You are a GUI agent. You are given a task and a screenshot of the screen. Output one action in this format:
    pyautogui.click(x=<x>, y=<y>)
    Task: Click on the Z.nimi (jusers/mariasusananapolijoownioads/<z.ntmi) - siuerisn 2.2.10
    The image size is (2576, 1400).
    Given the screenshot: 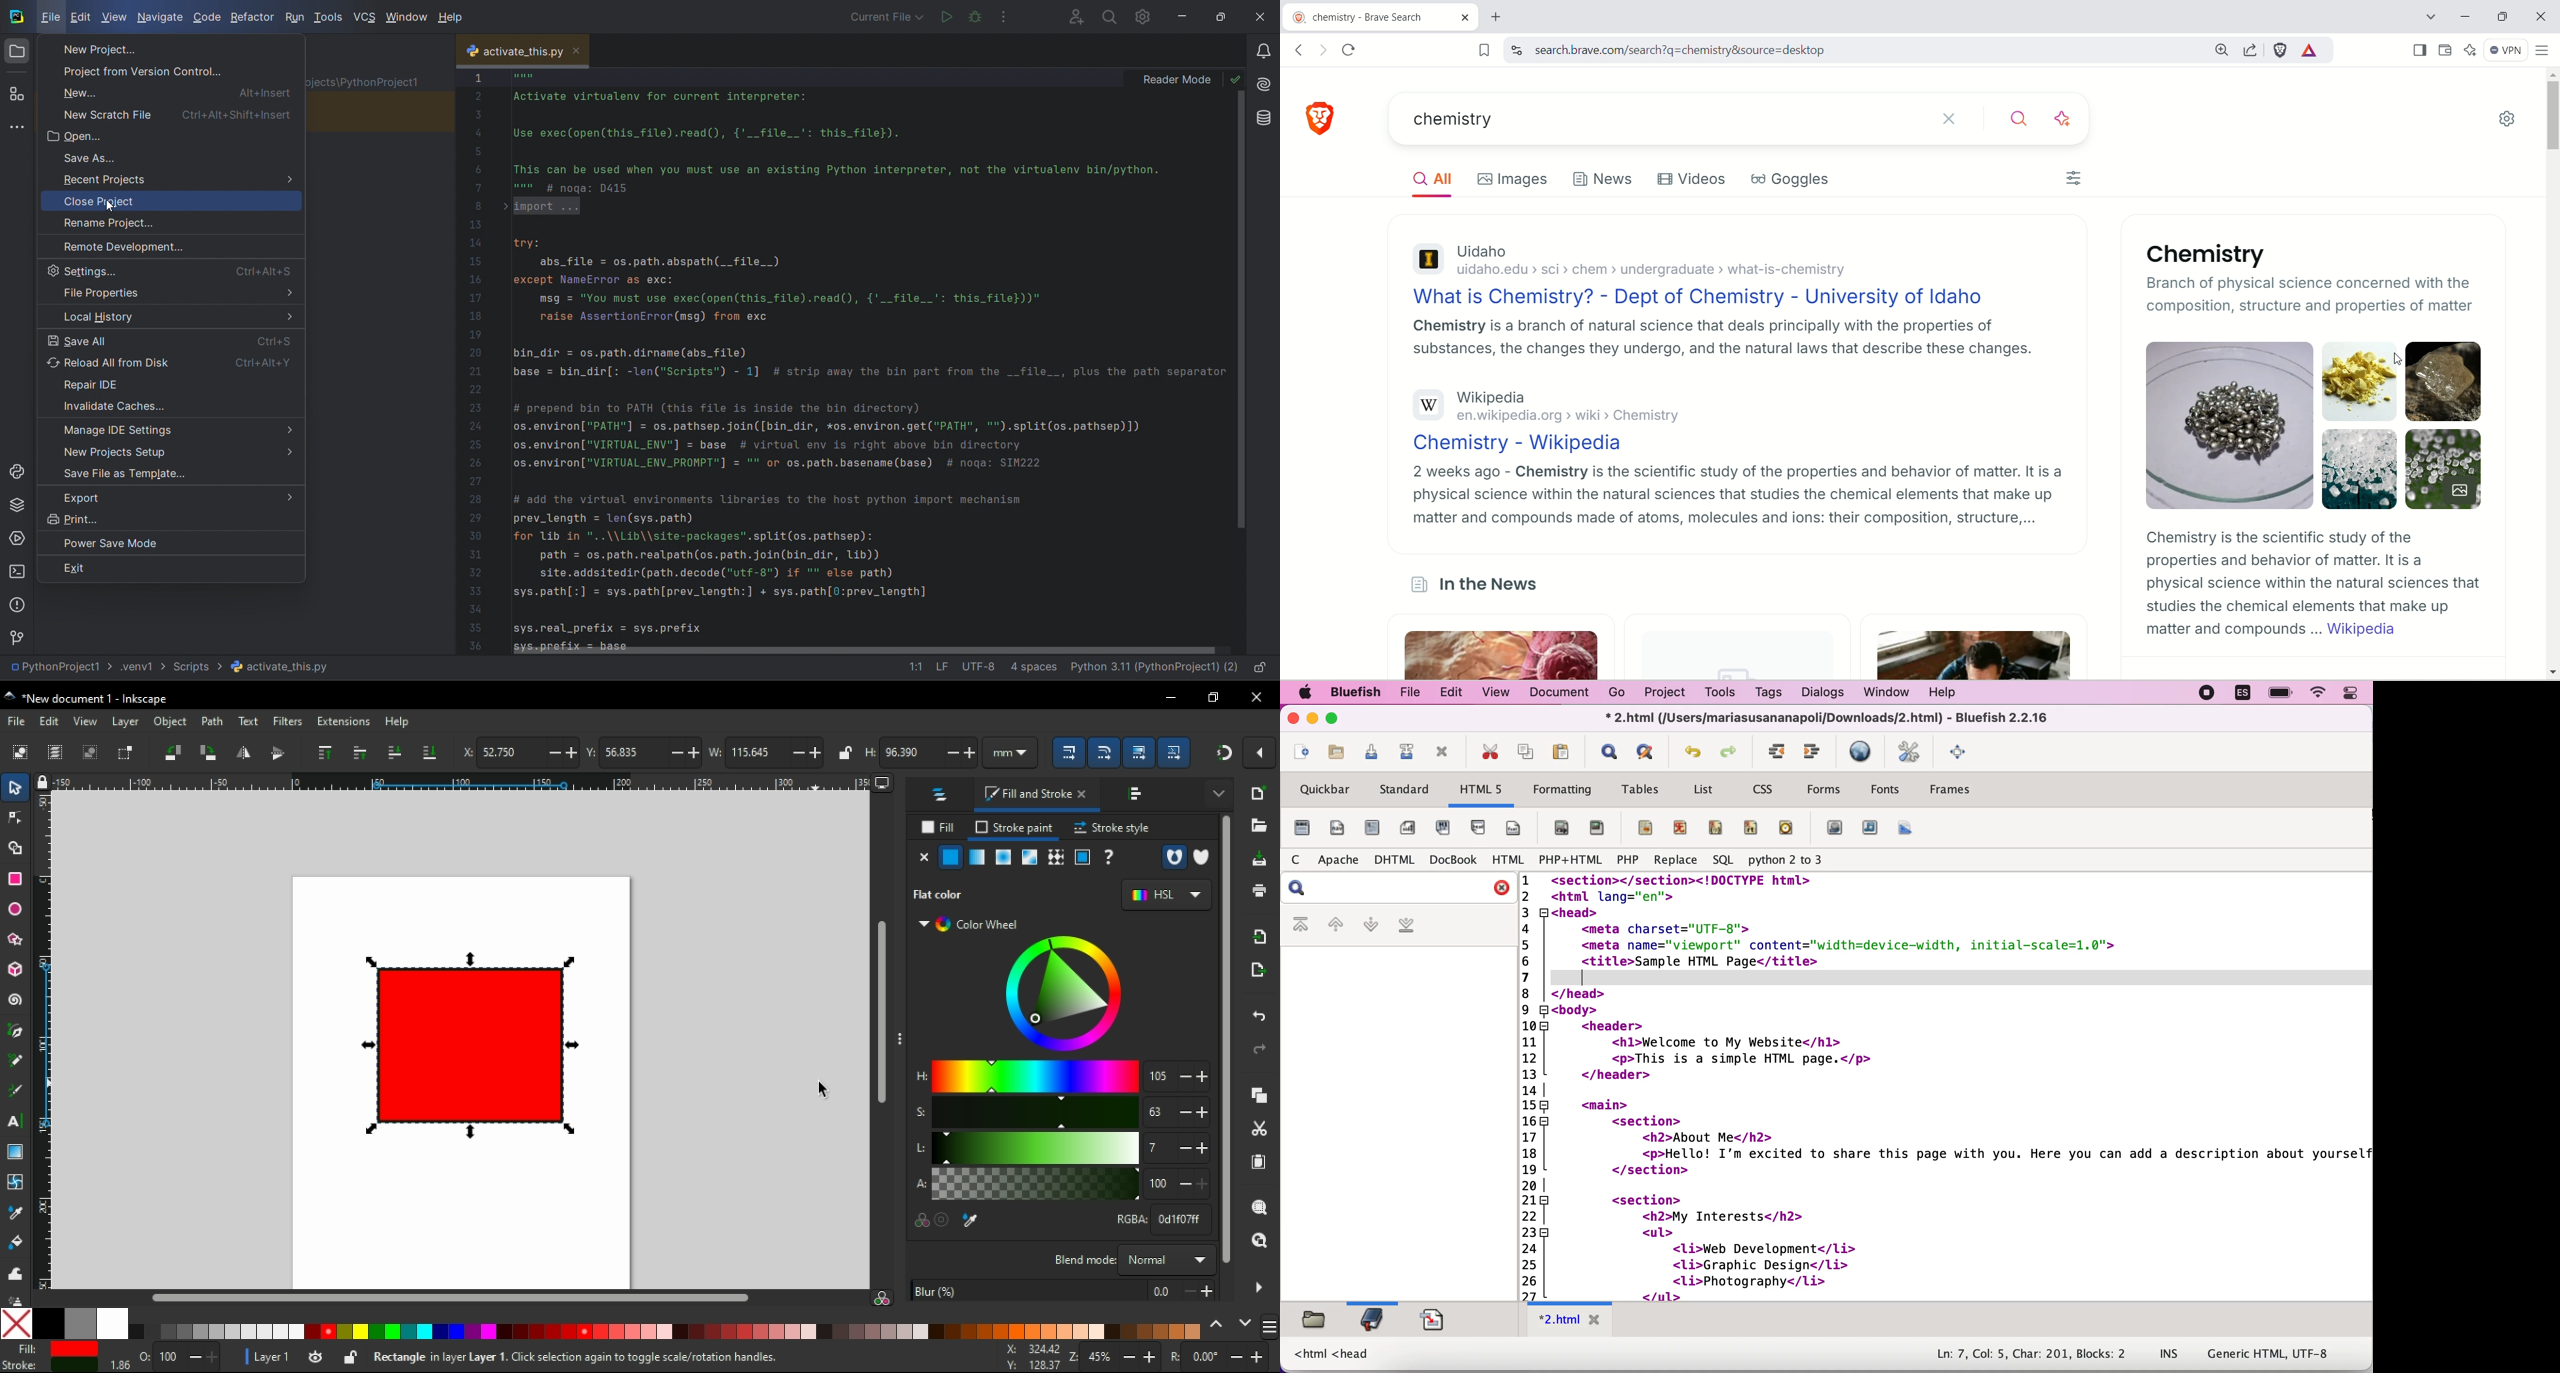 What is the action you would take?
    pyautogui.click(x=1830, y=717)
    